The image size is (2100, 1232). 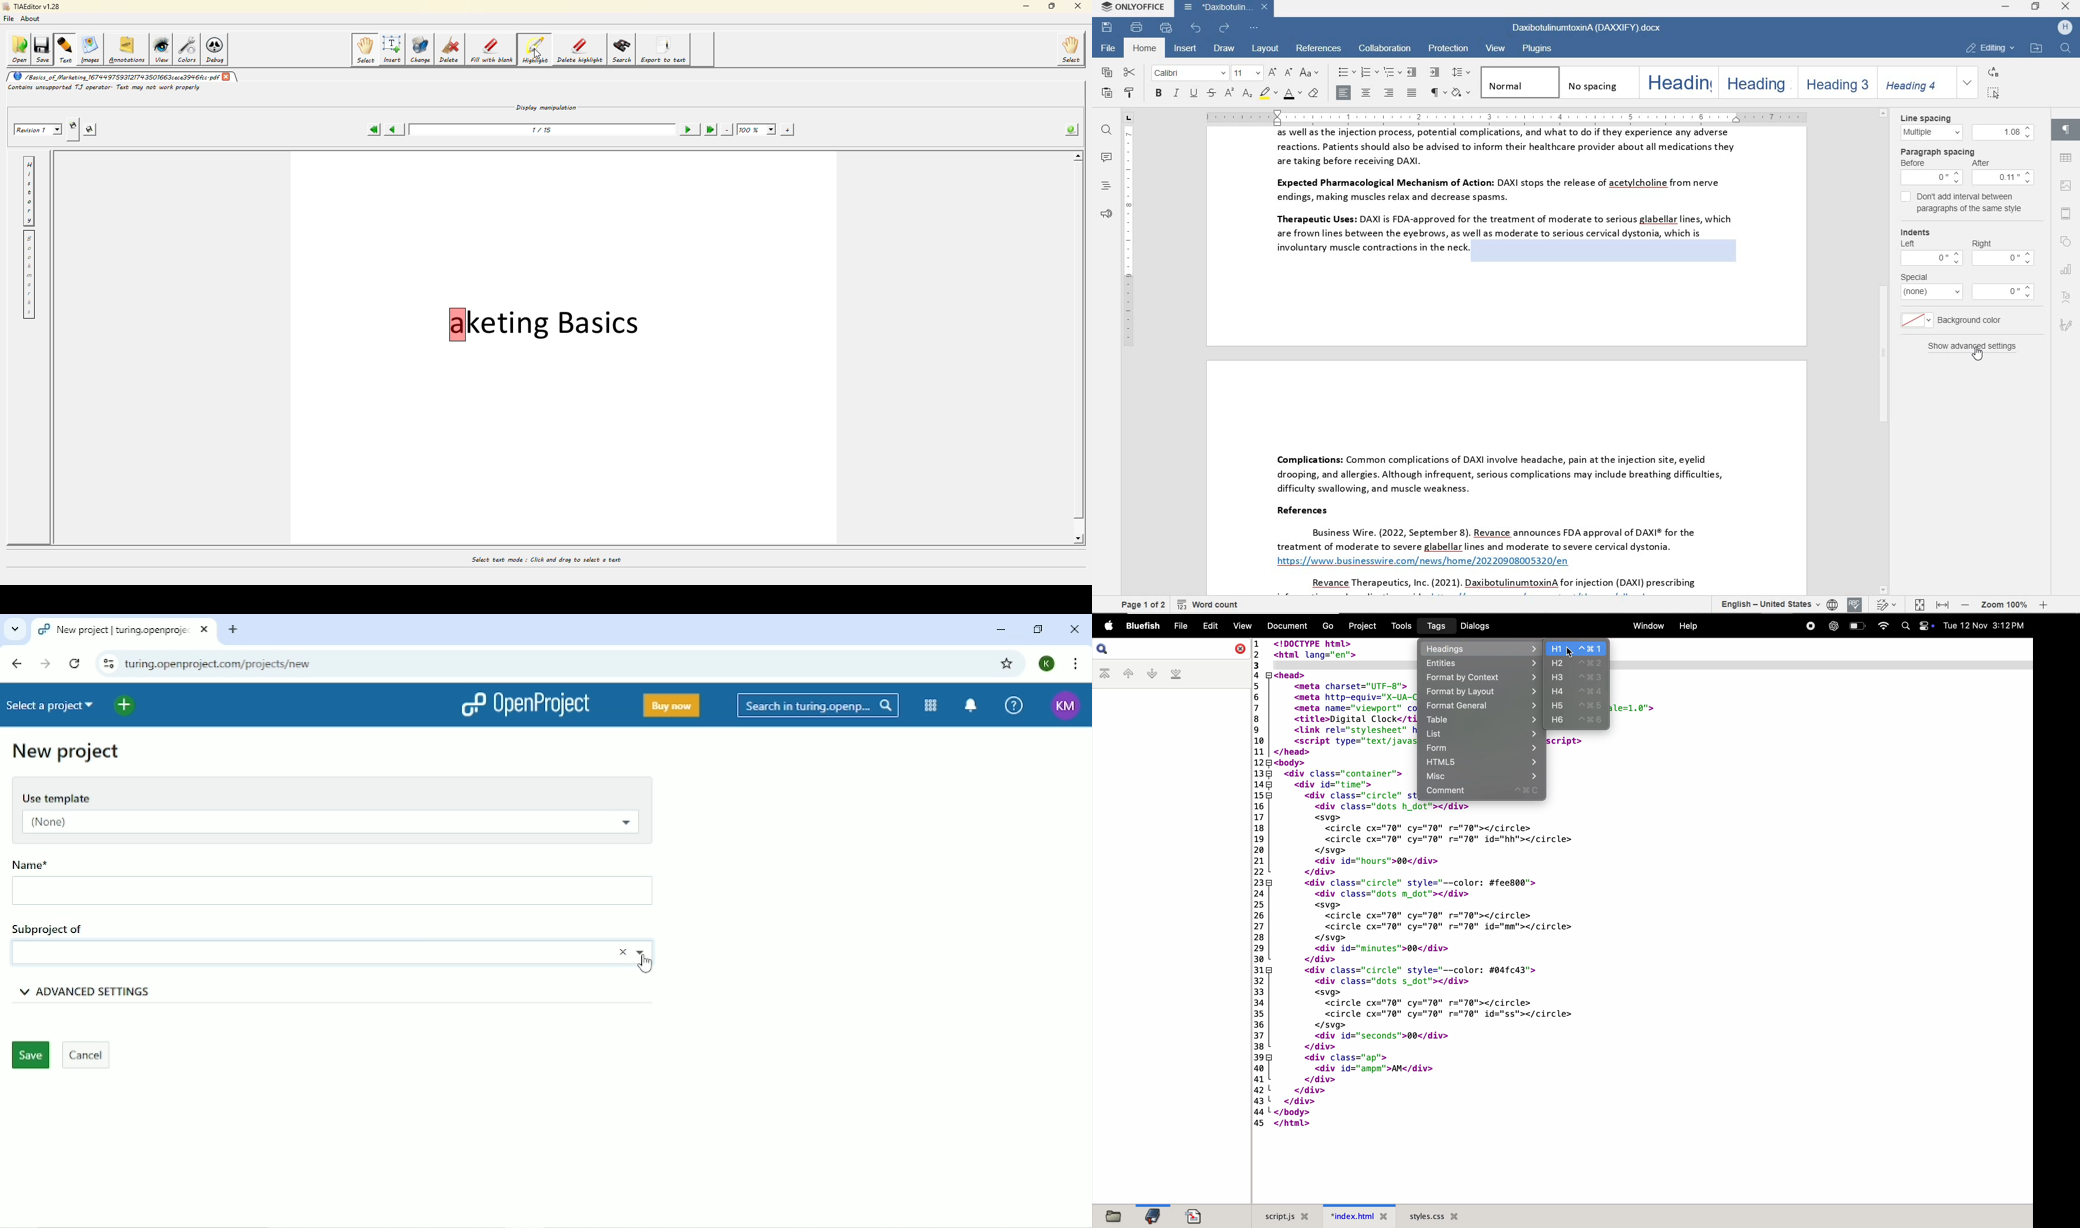 I want to click on set document language, so click(x=1833, y=604).